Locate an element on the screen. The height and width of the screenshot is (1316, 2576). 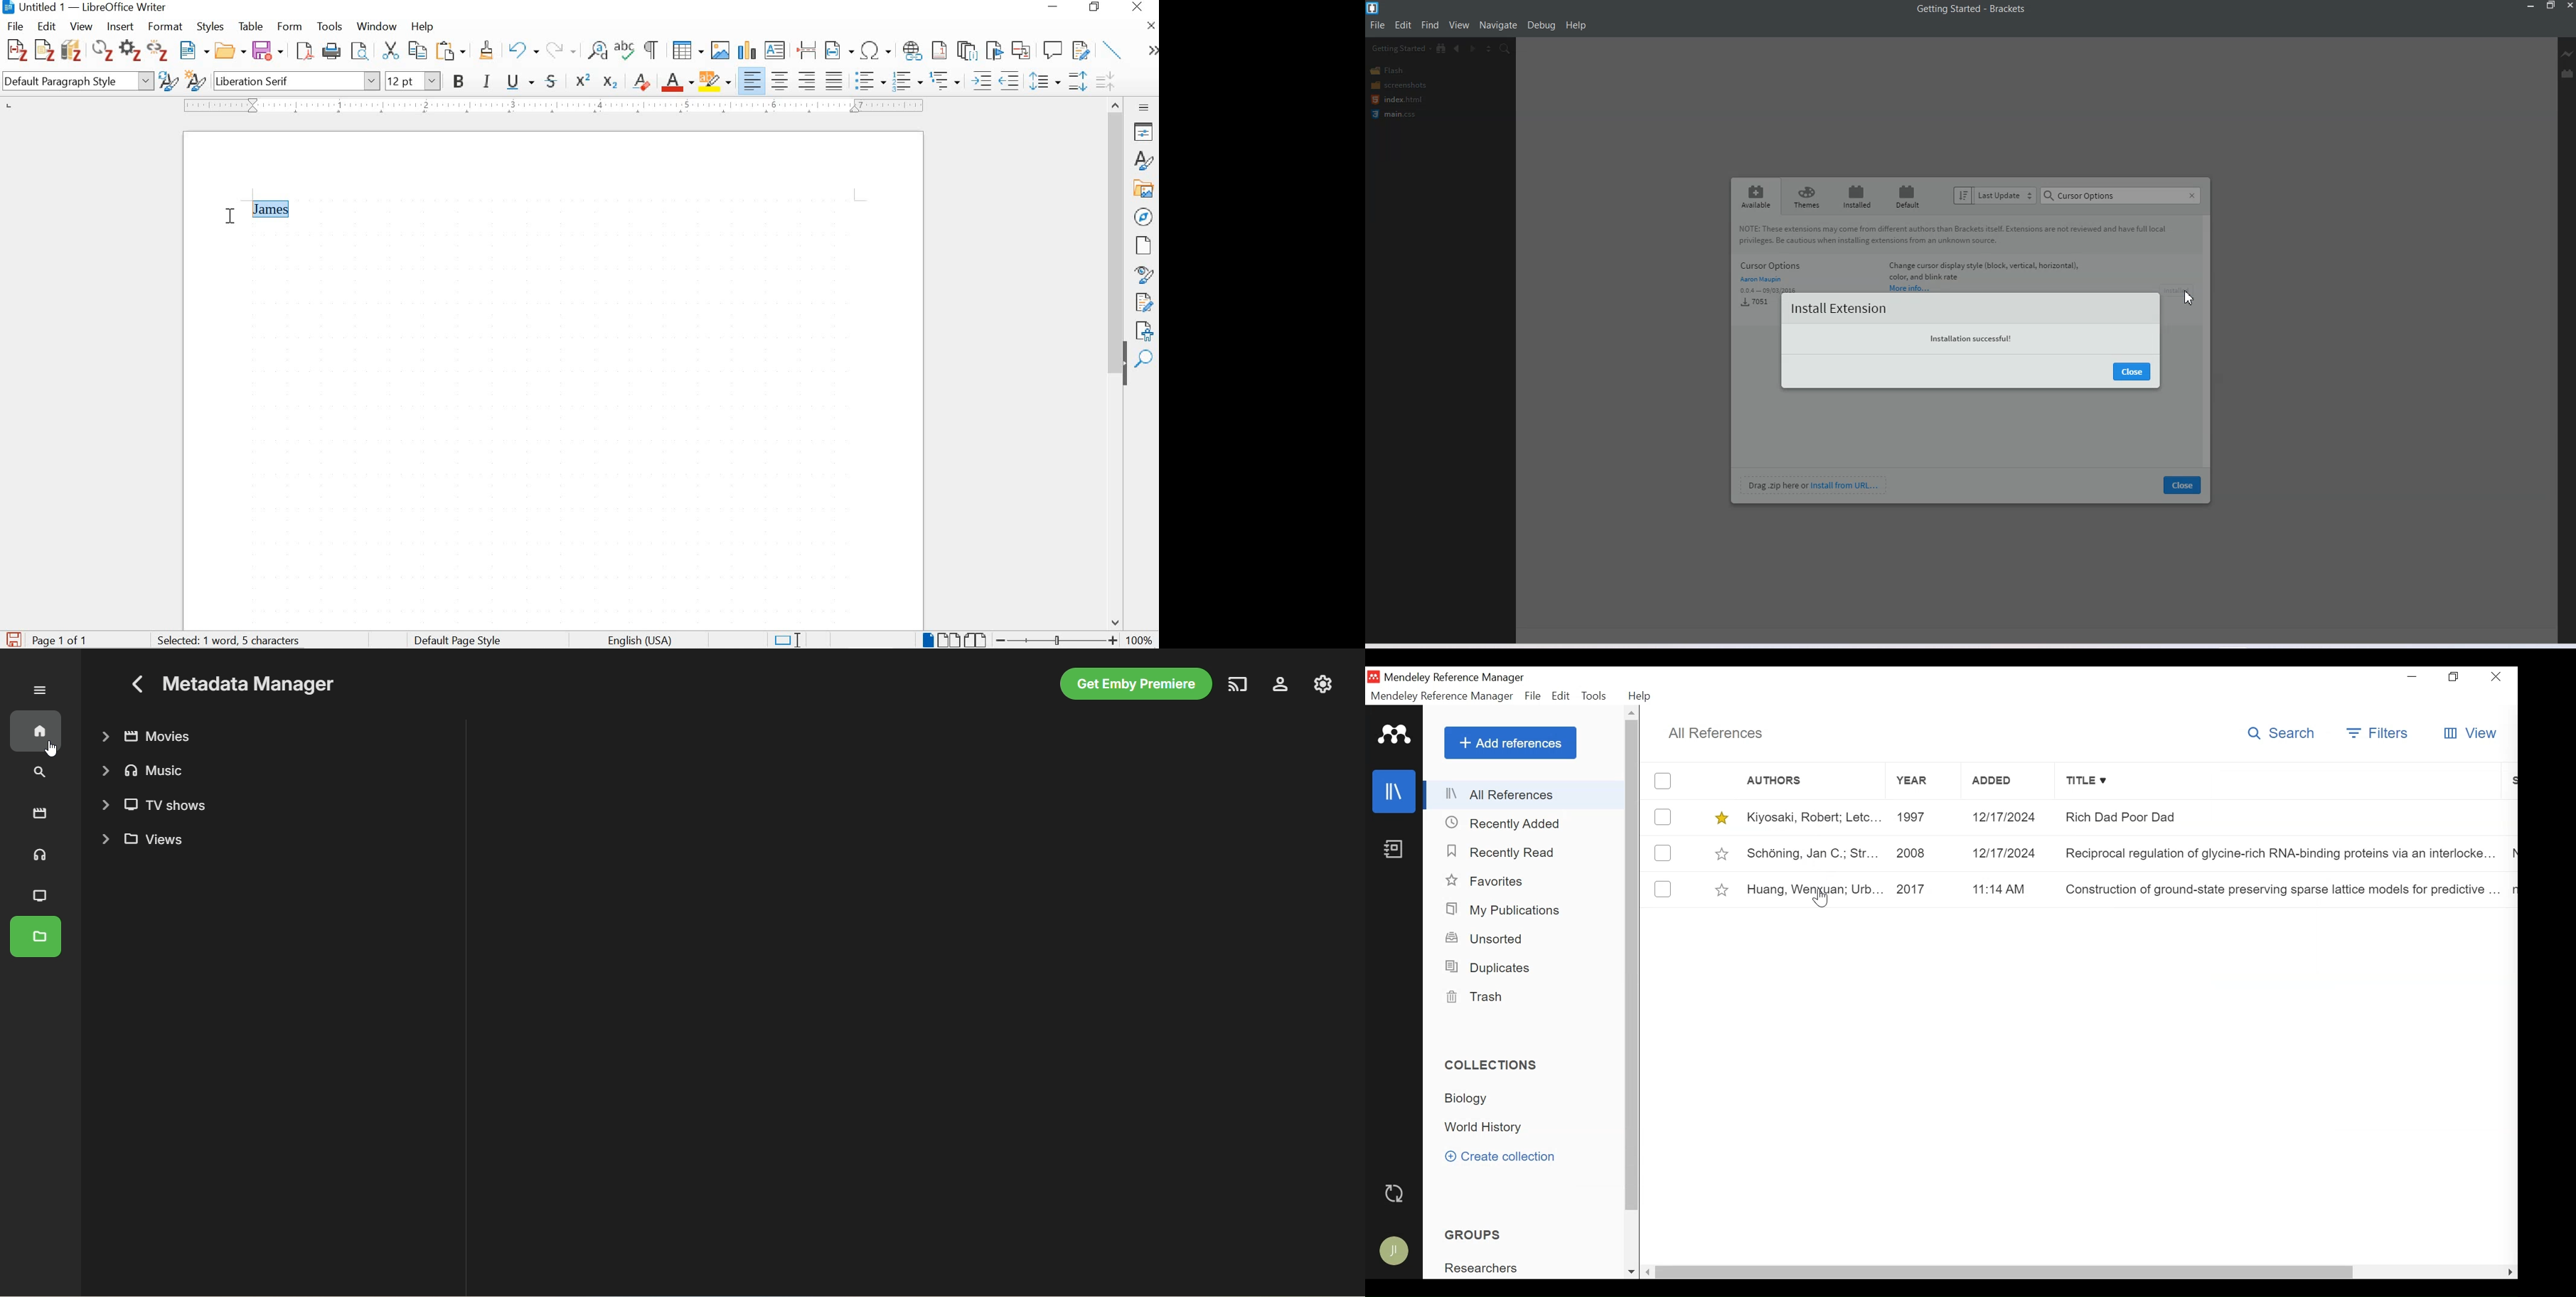
File is located at coordinates (1377, 25).